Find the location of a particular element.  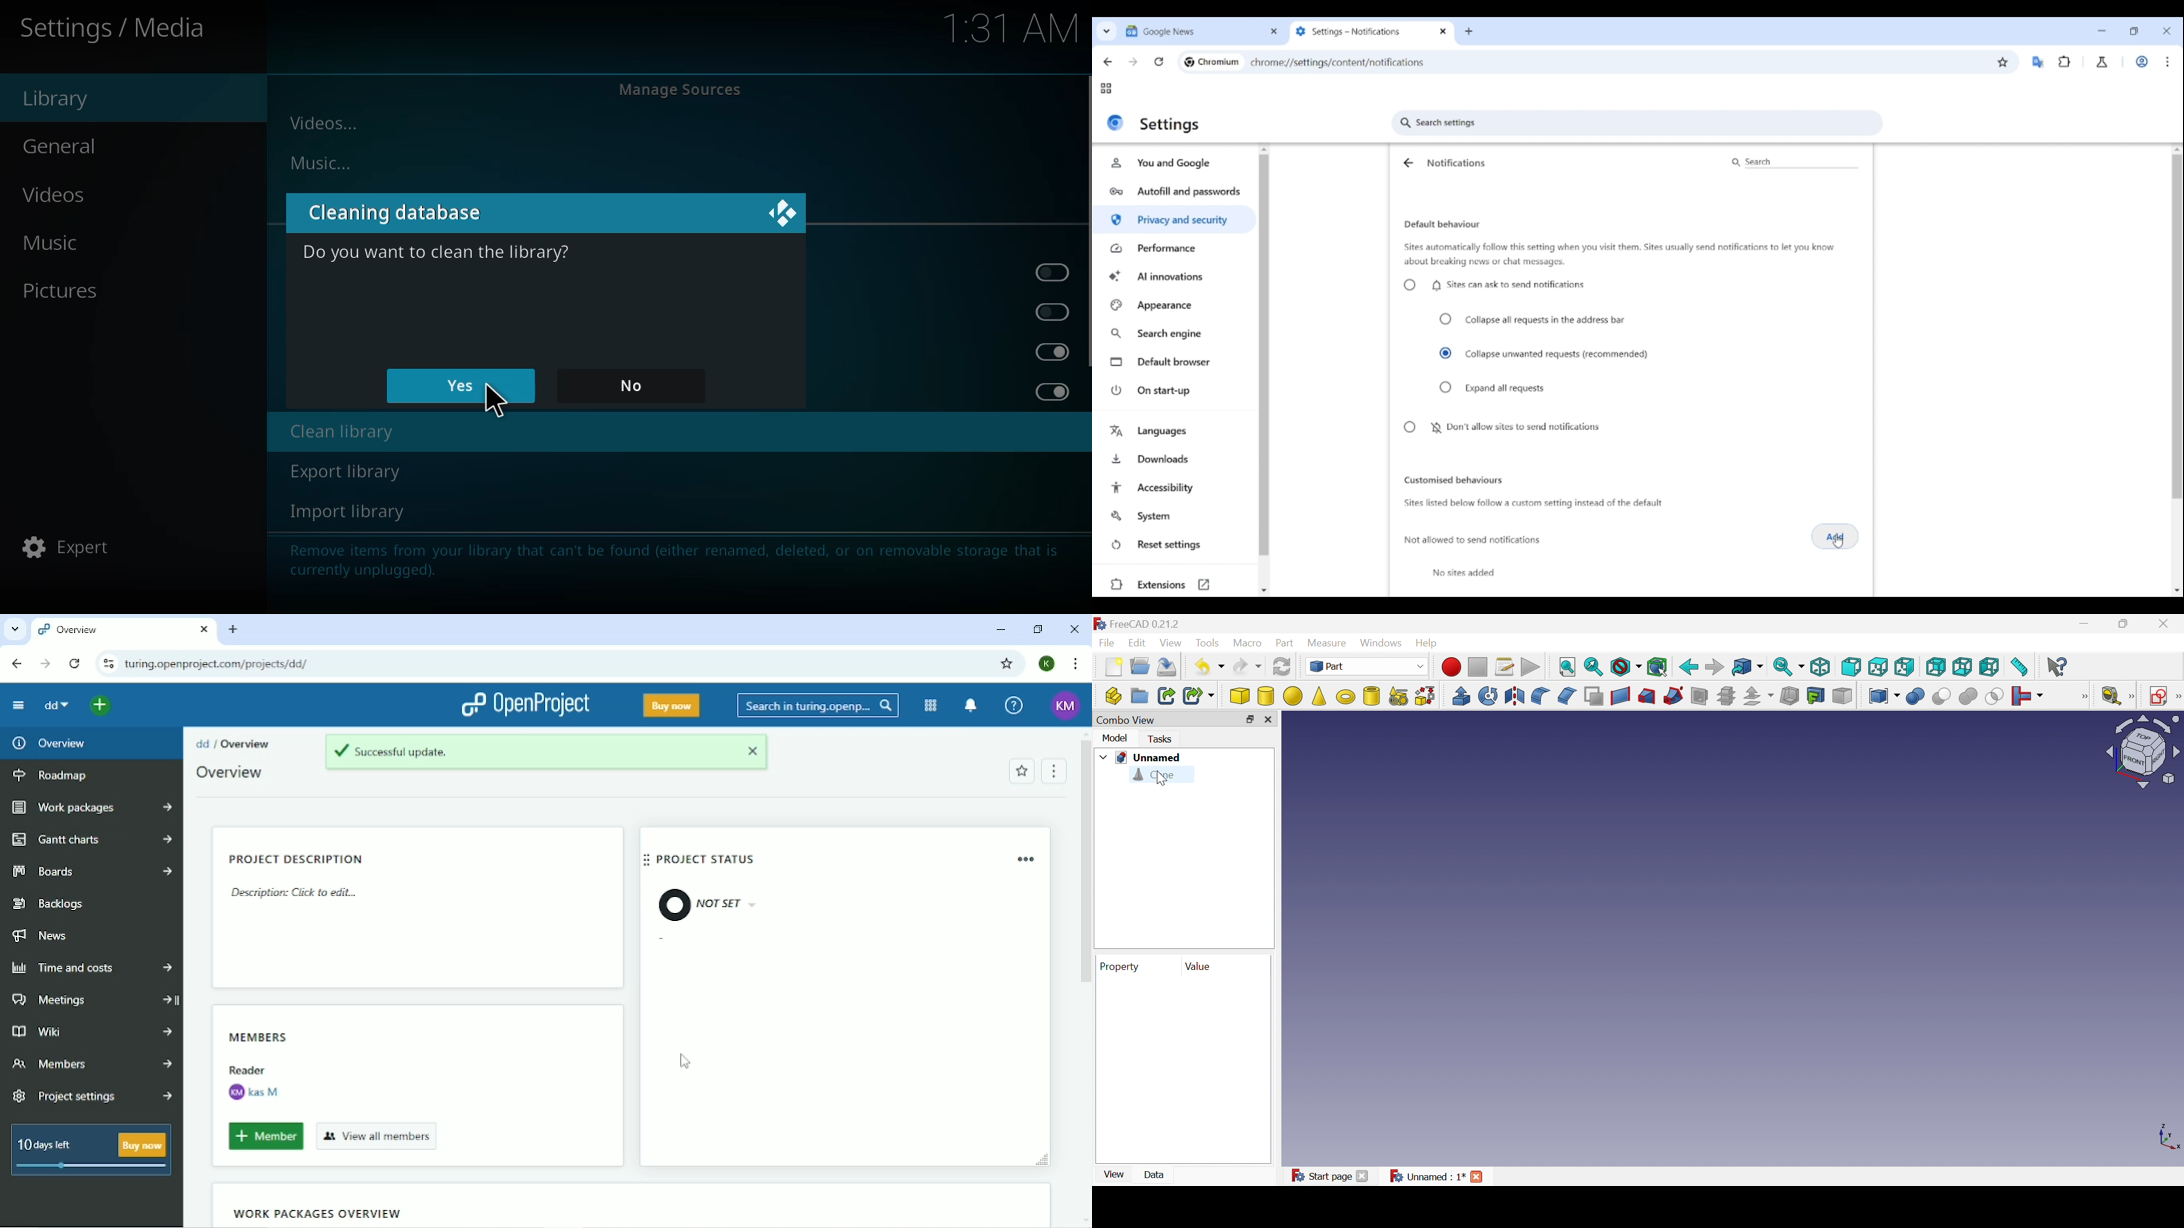

cursor is located at coordinates (495, 403).